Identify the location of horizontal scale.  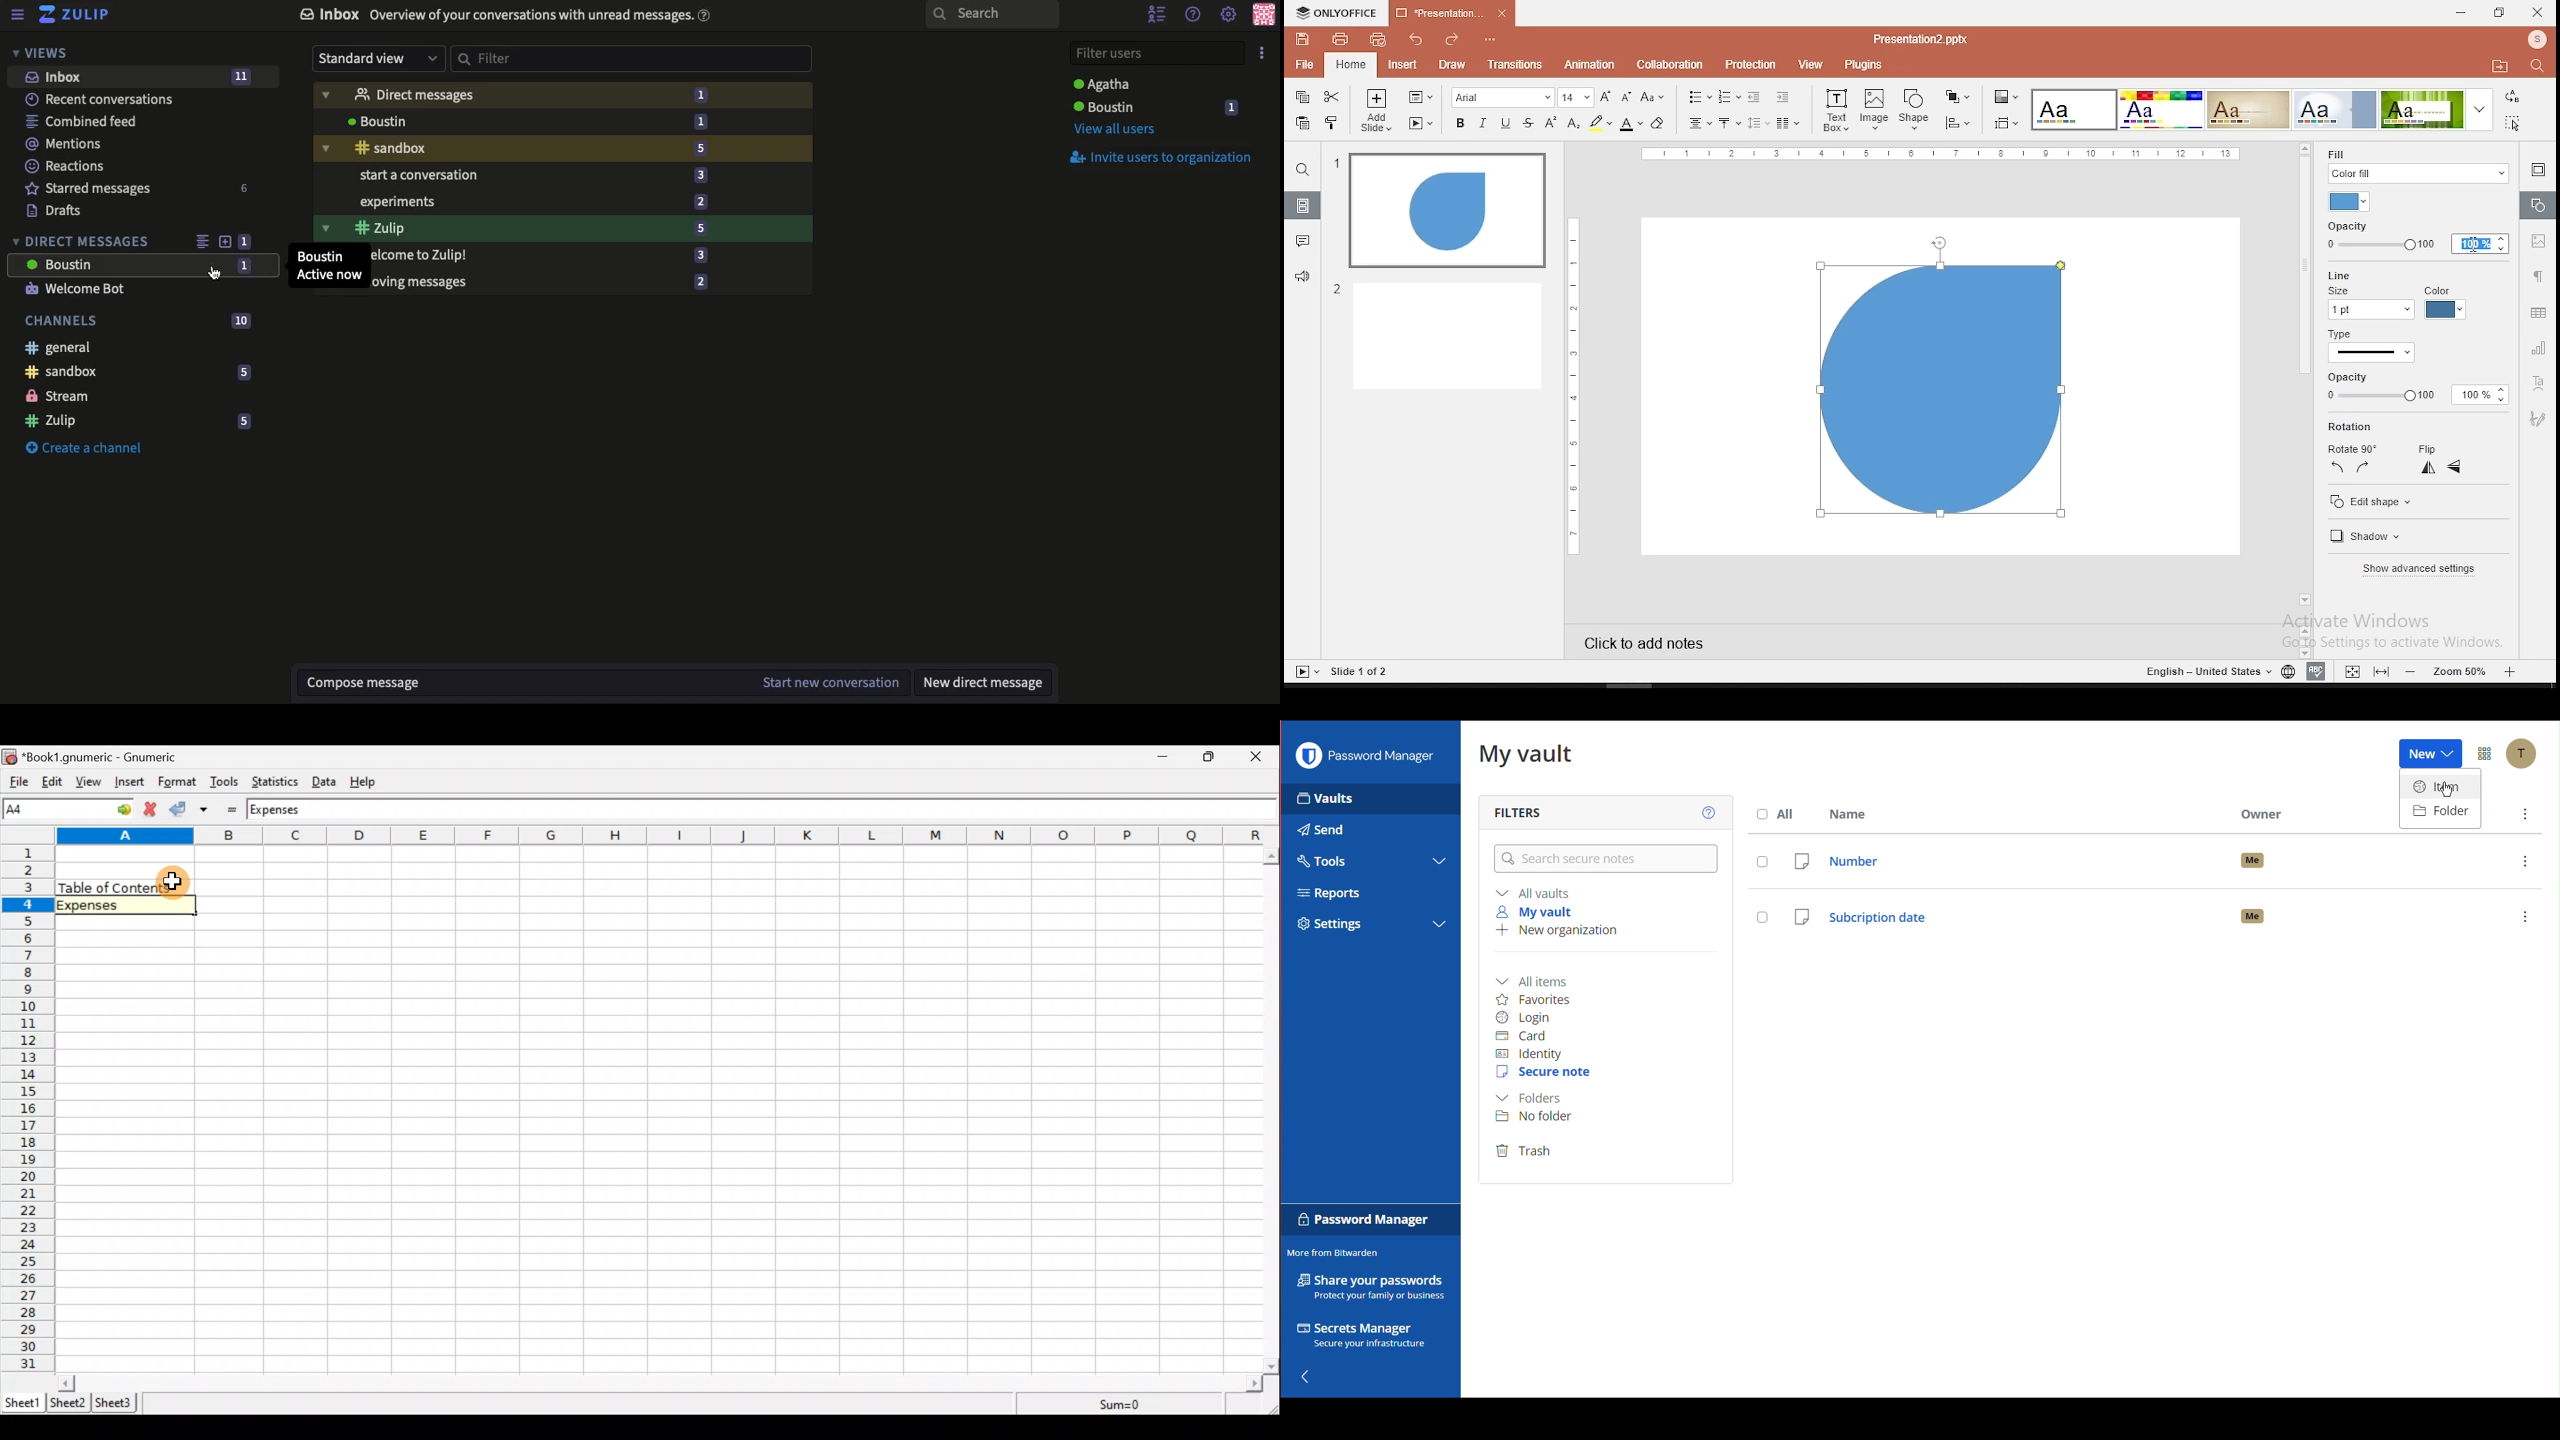
(1570, 385).